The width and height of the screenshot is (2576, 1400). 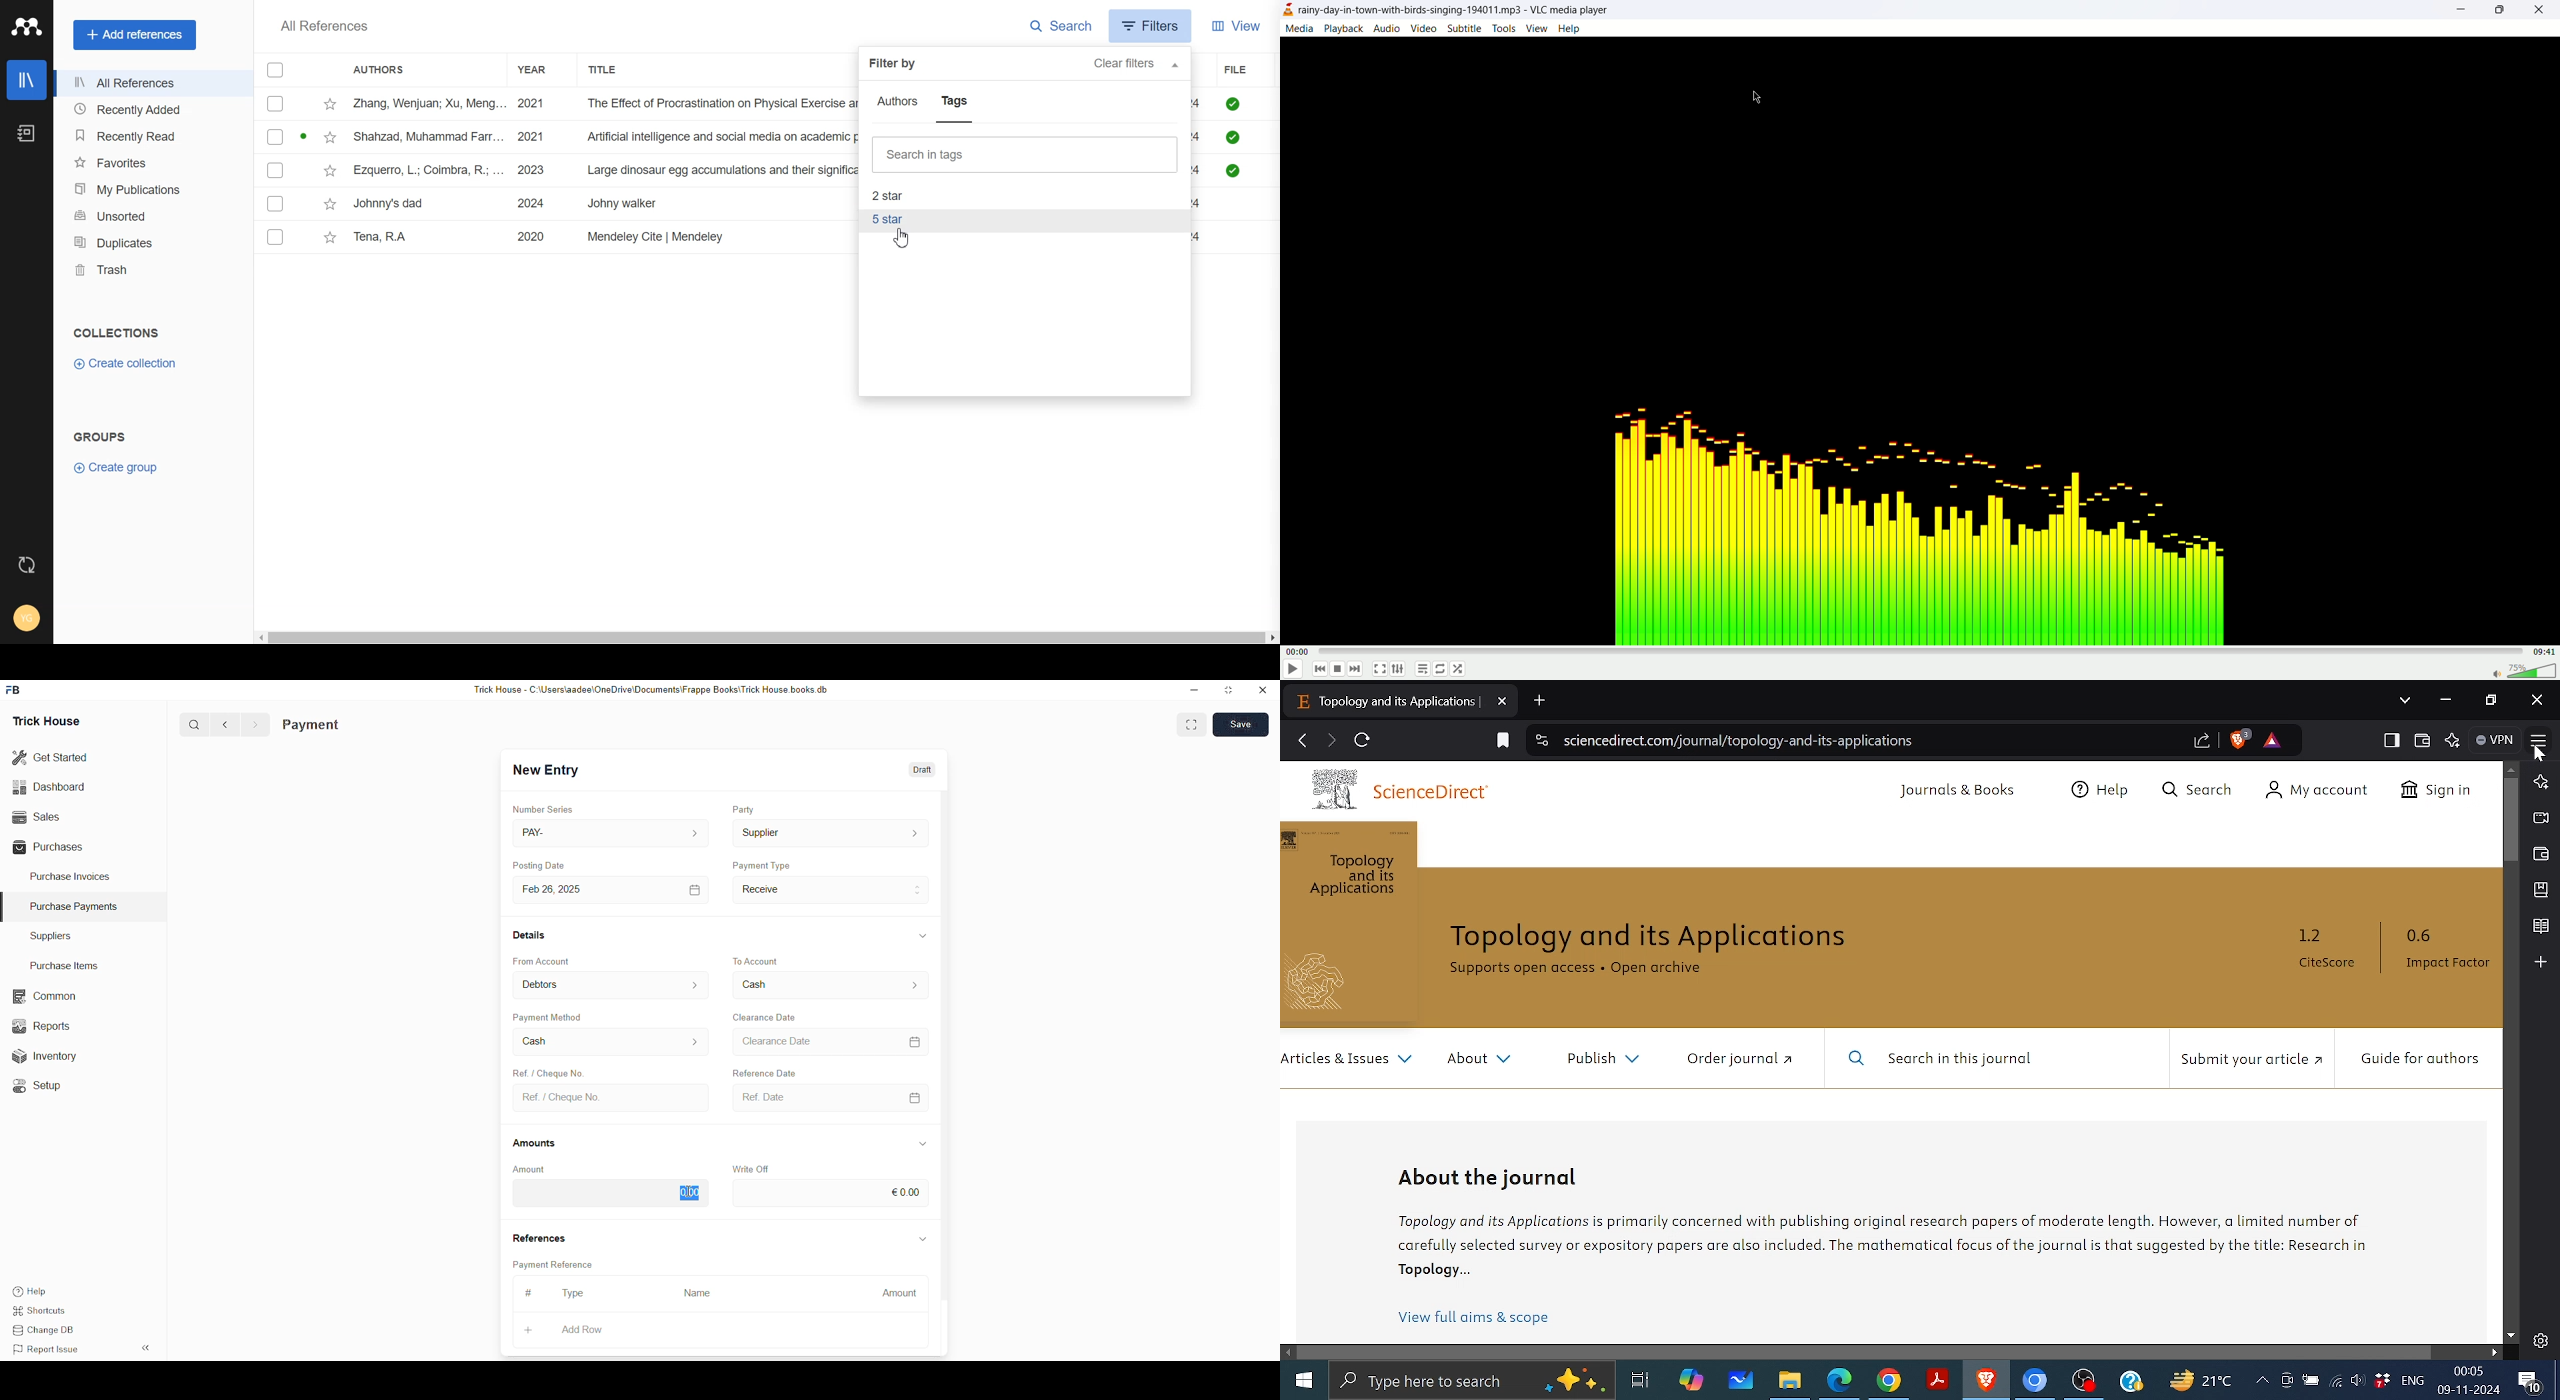 I want to click on expand, so click(x=920, y=935).